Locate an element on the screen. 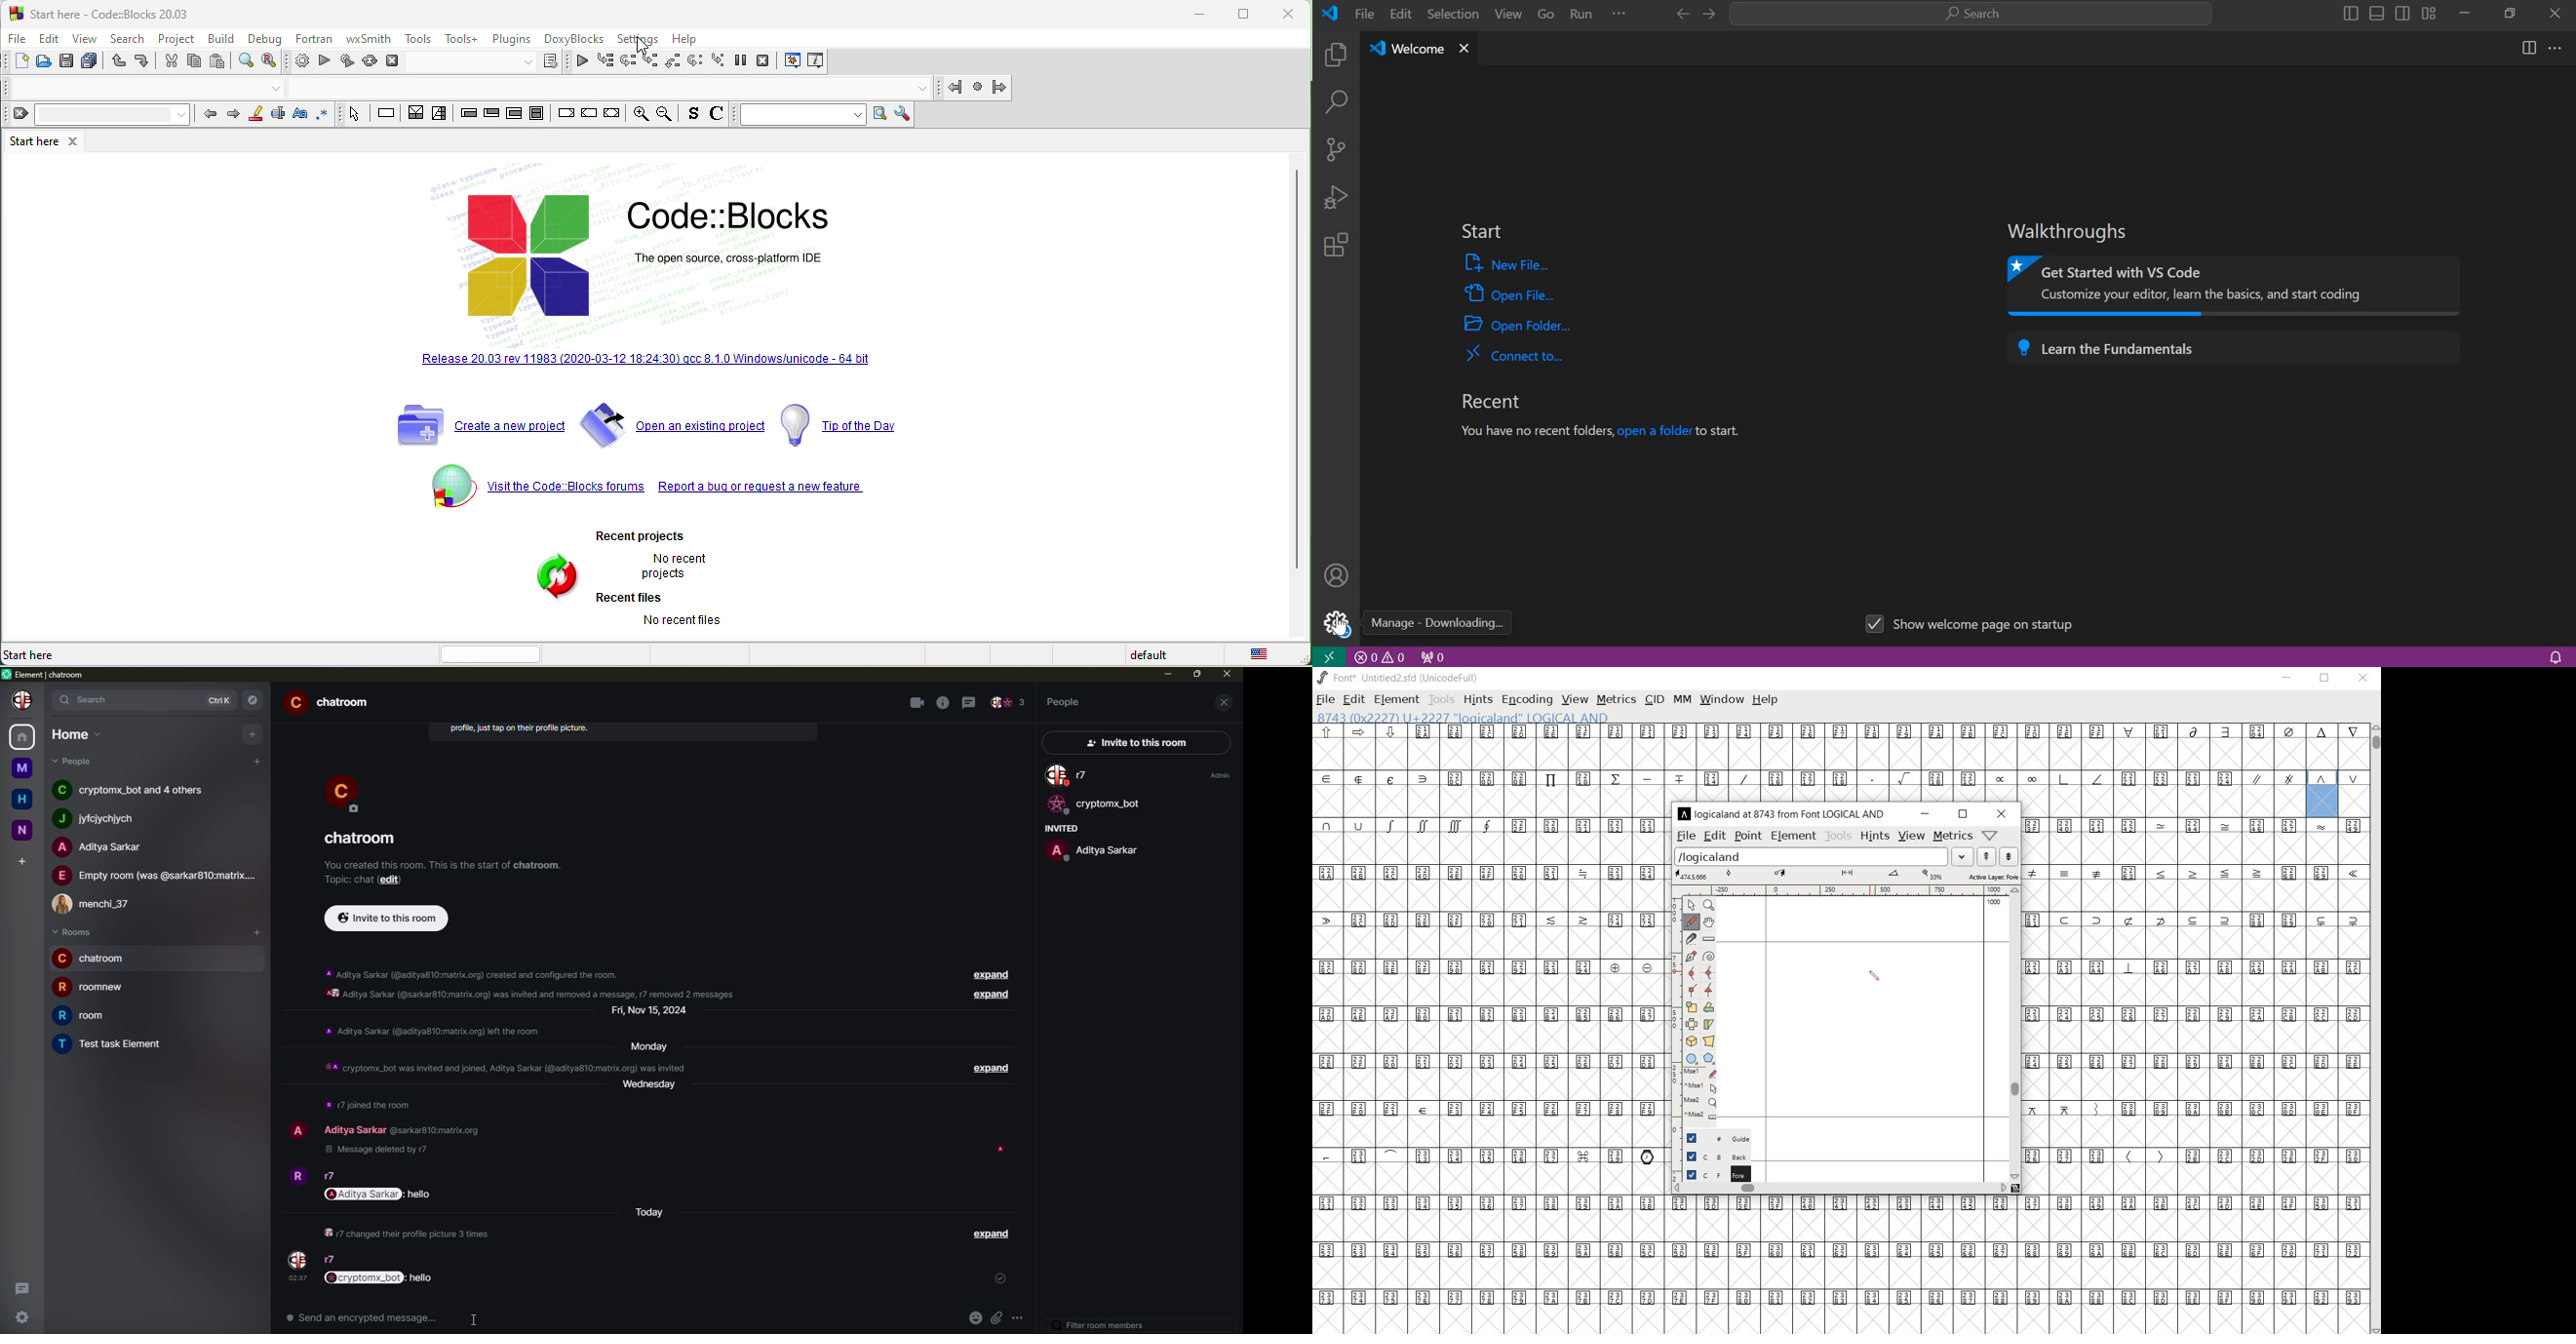 The width and height of the screenshot is (2576, 1344). people is located at coordinates (155, 876).